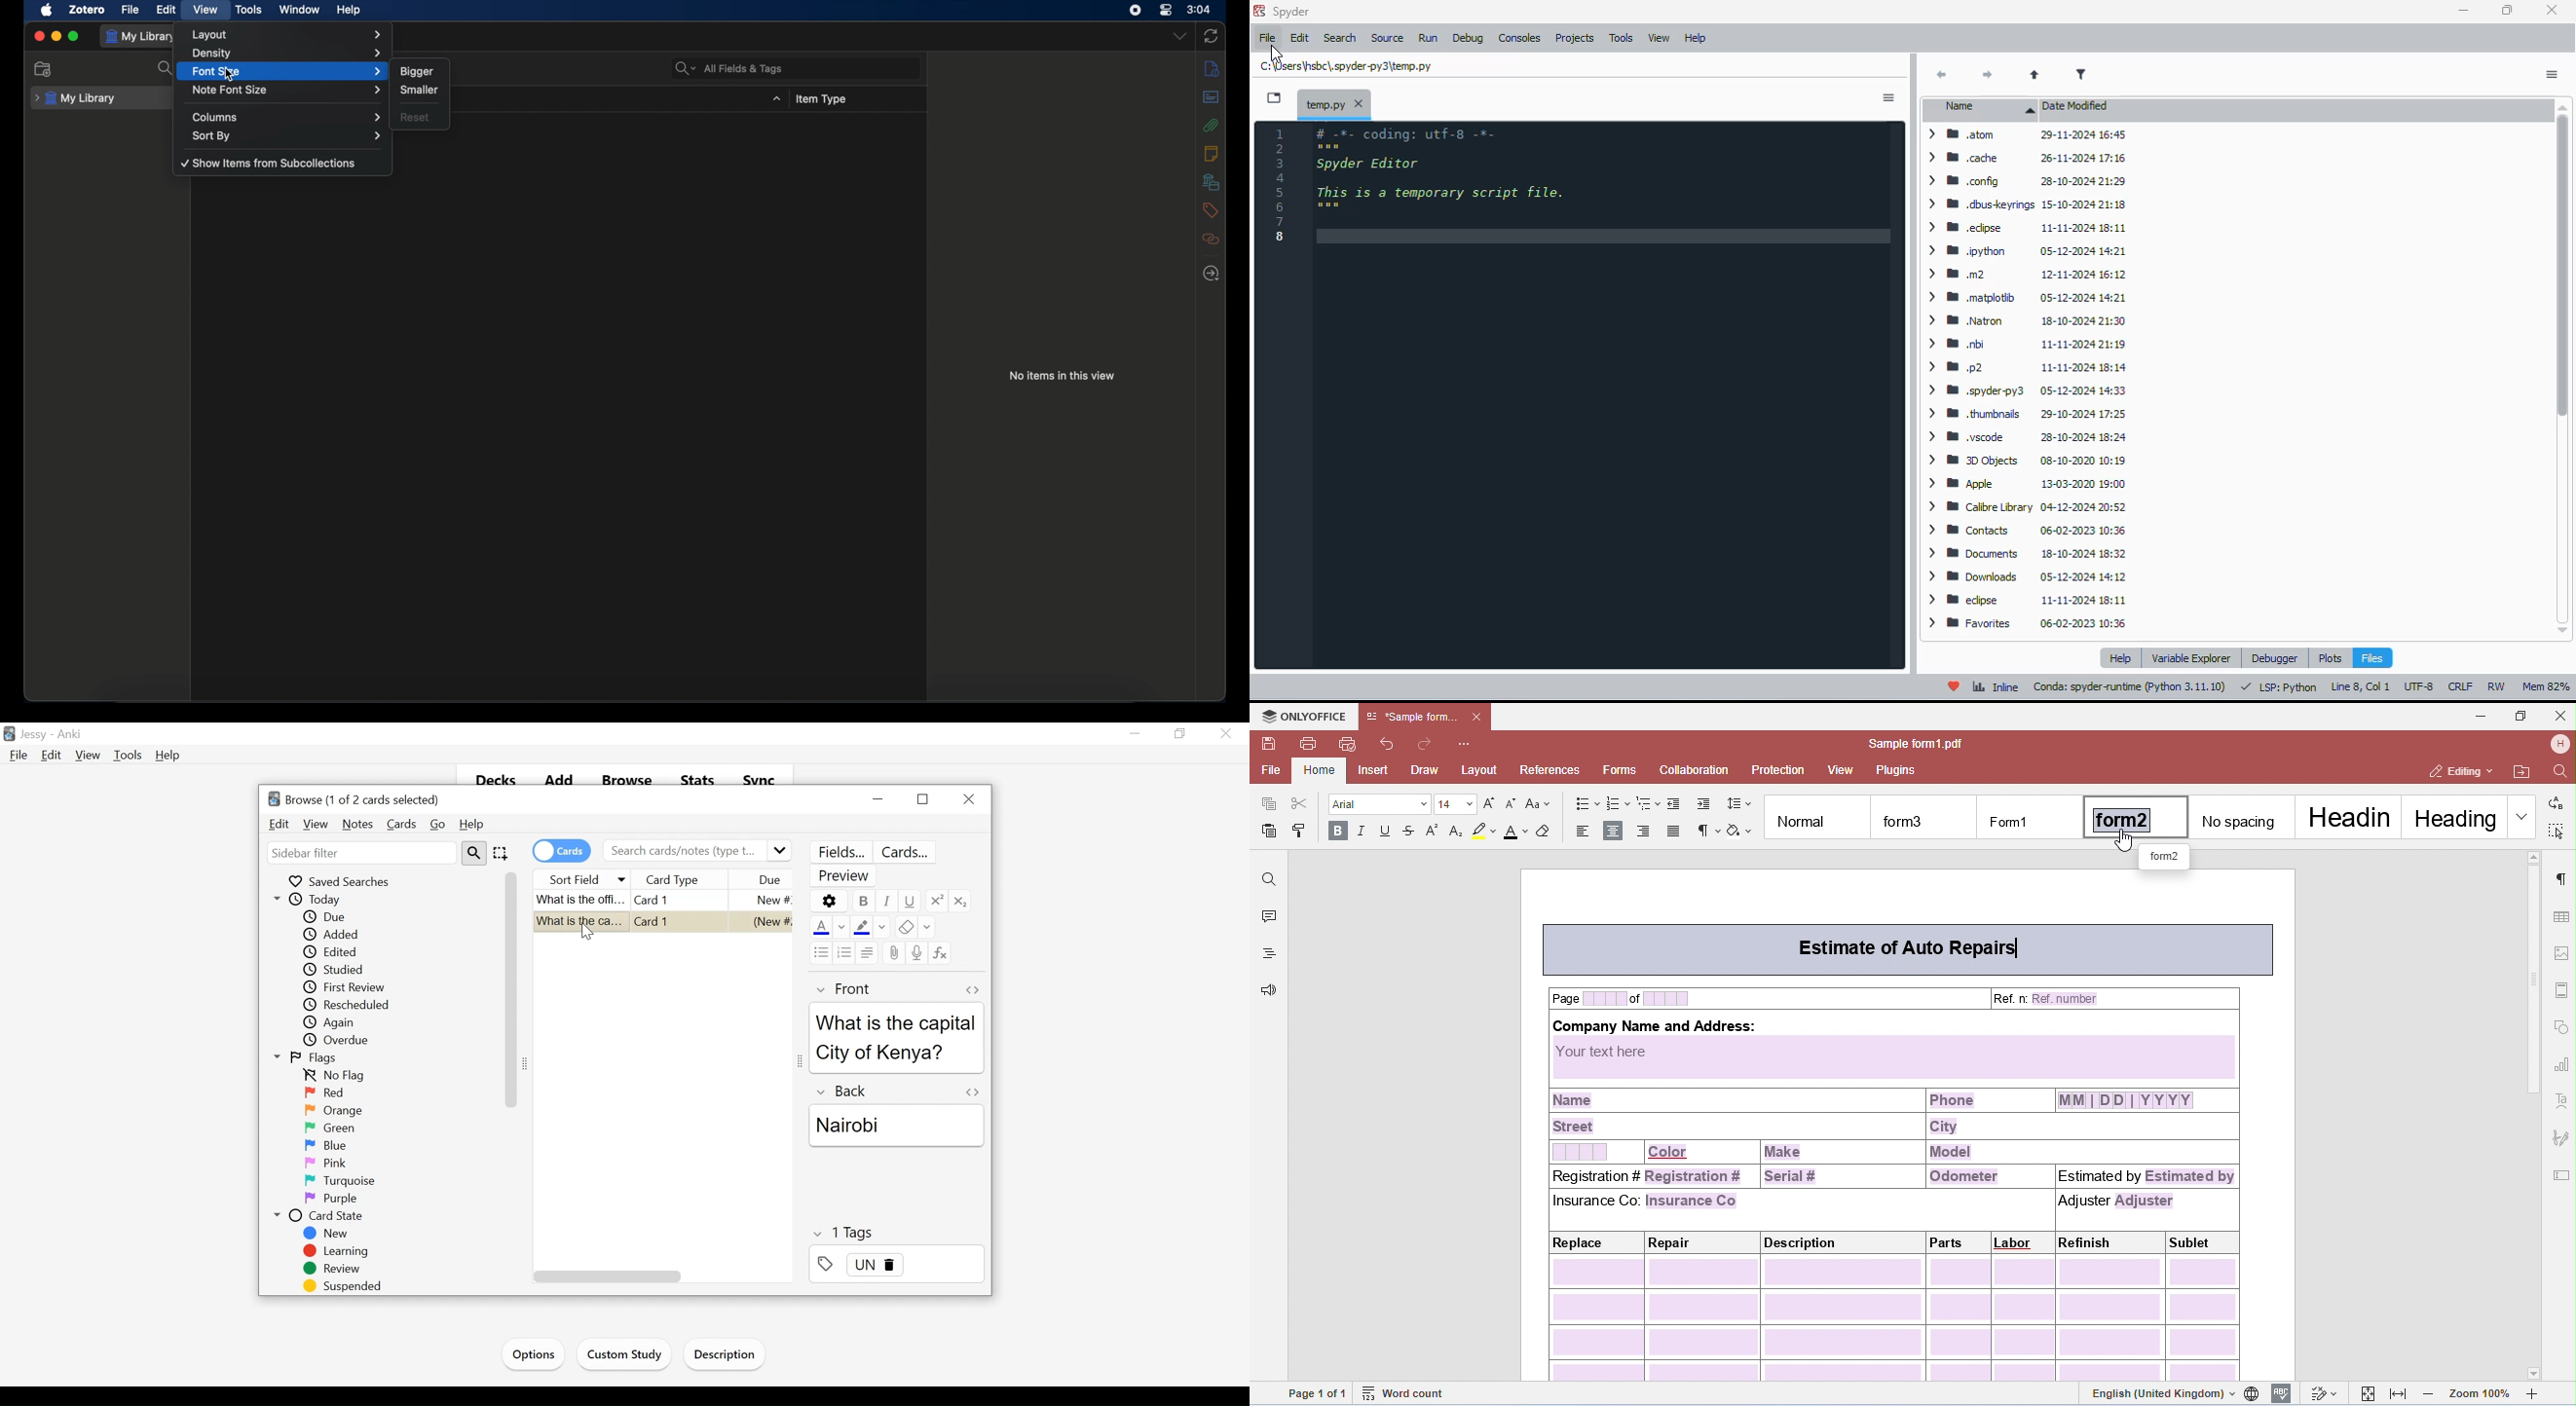 The image size is (2576, 1428). Describe the element at coordinates (820, 952) in the screenshot. I see `Unordered list` at that location.